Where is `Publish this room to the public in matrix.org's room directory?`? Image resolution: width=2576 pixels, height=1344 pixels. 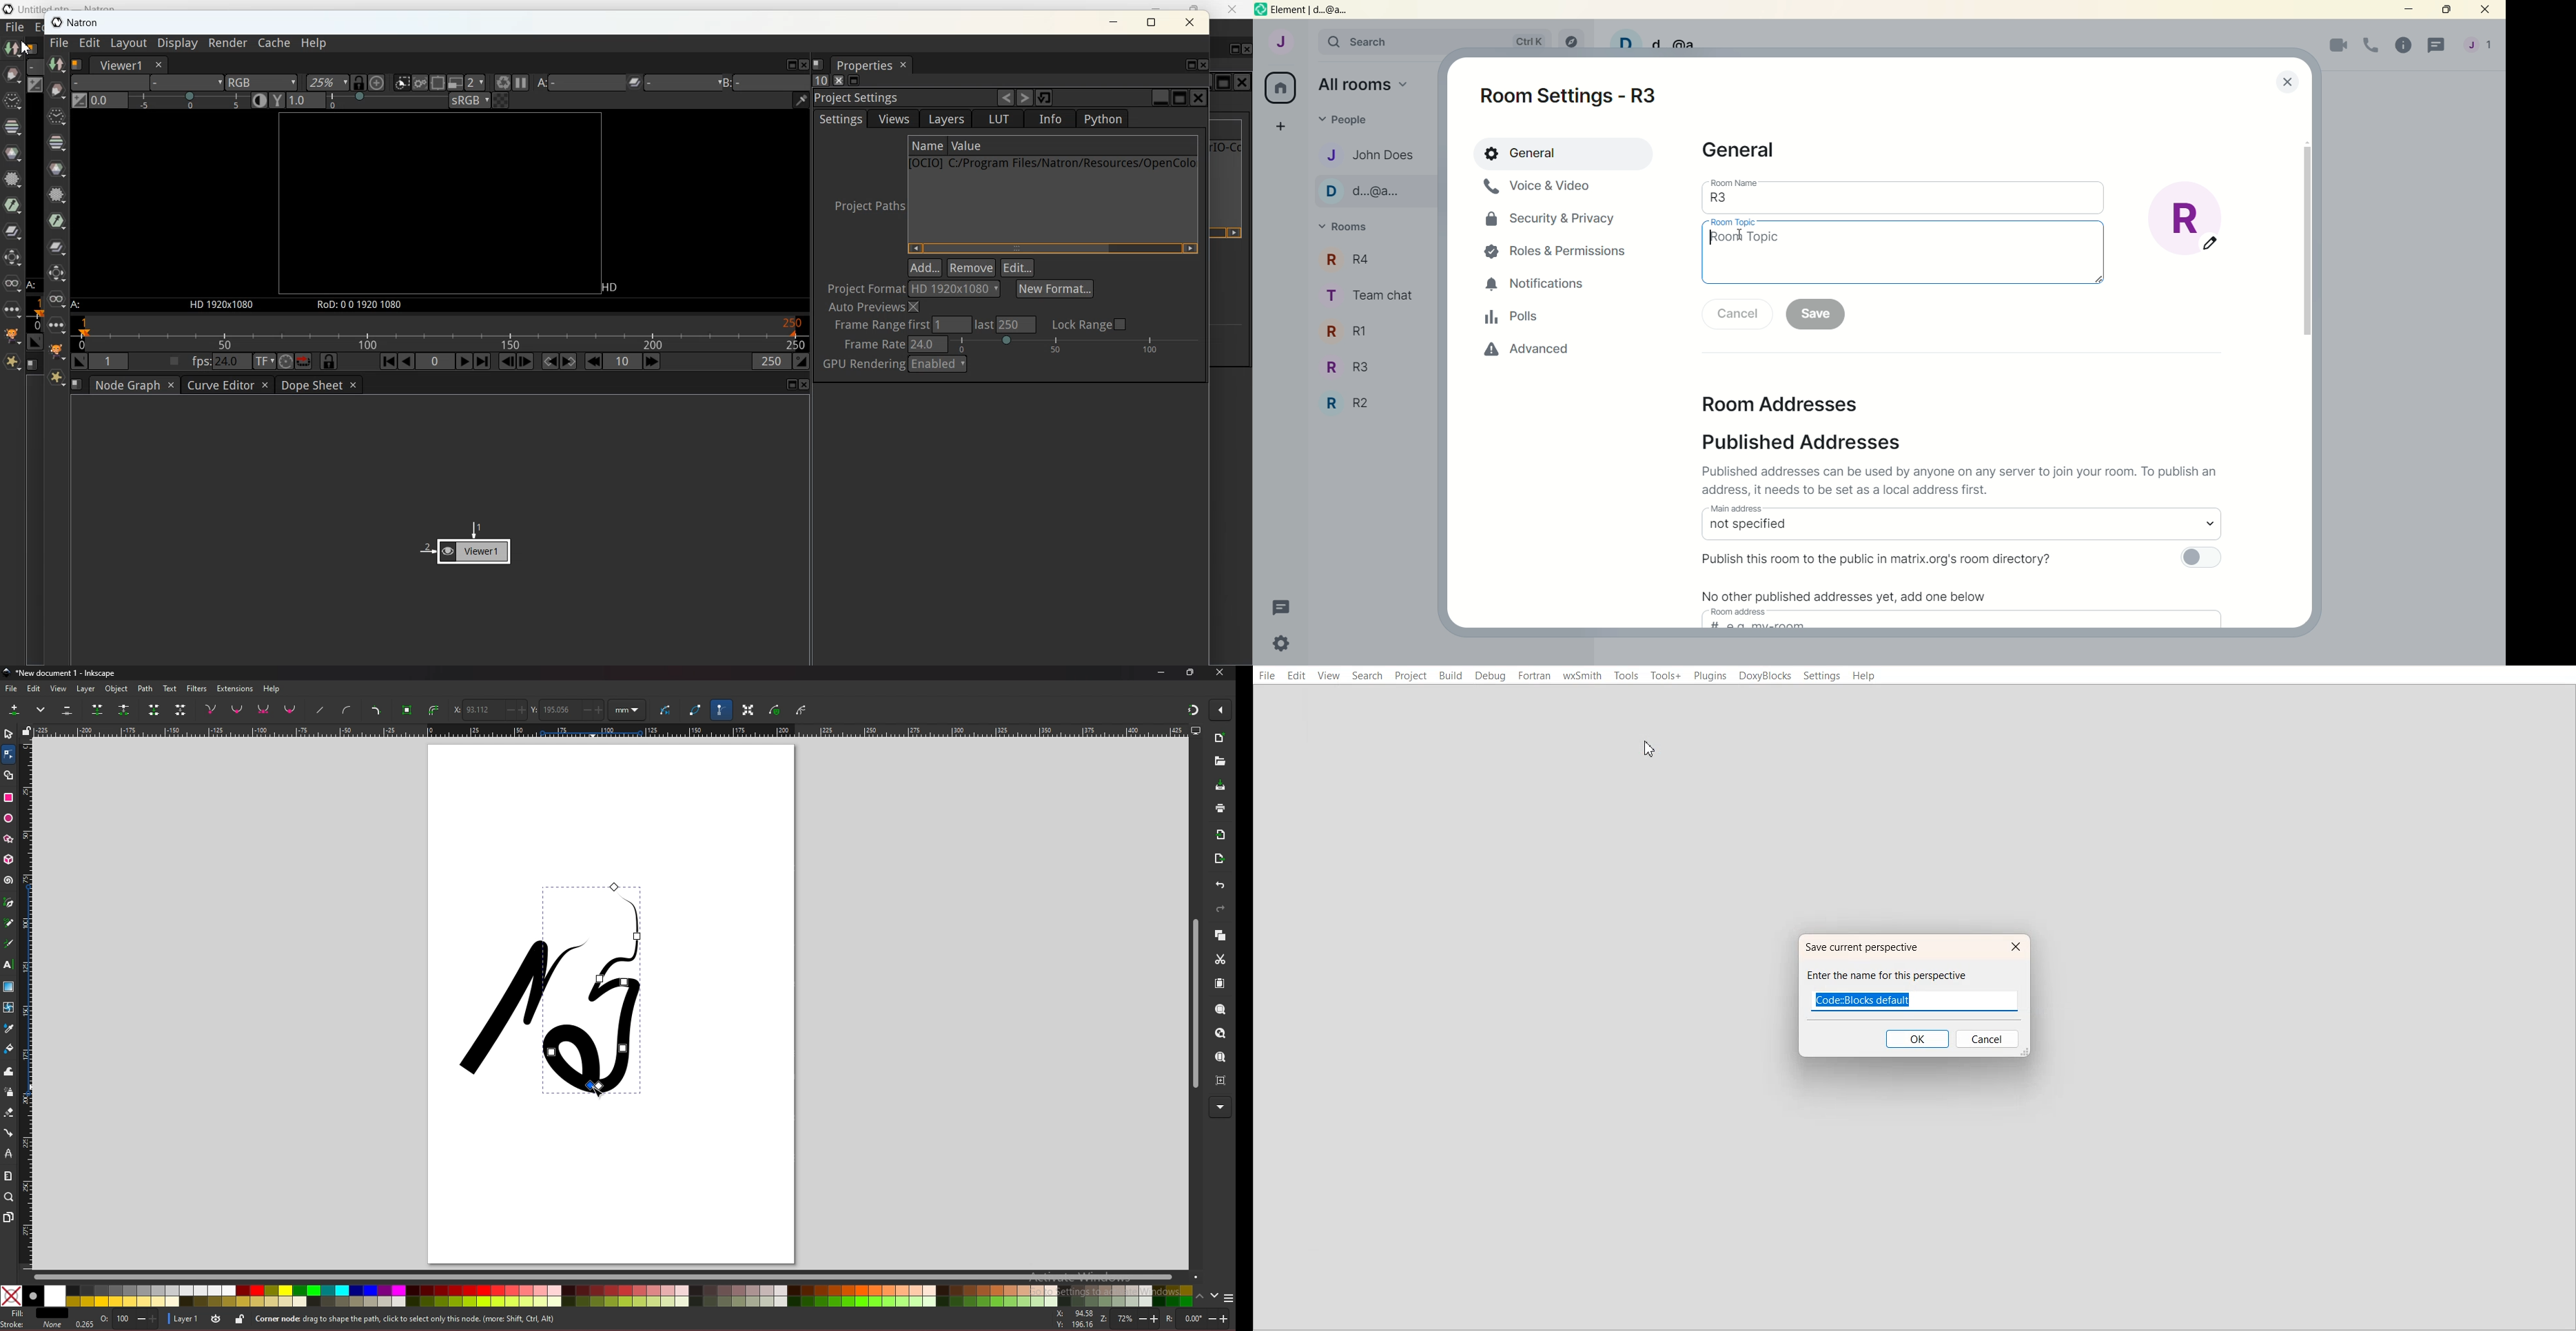
Publish this room to the public in matrix.org's room directory? is located at coordinates (1877, 560).